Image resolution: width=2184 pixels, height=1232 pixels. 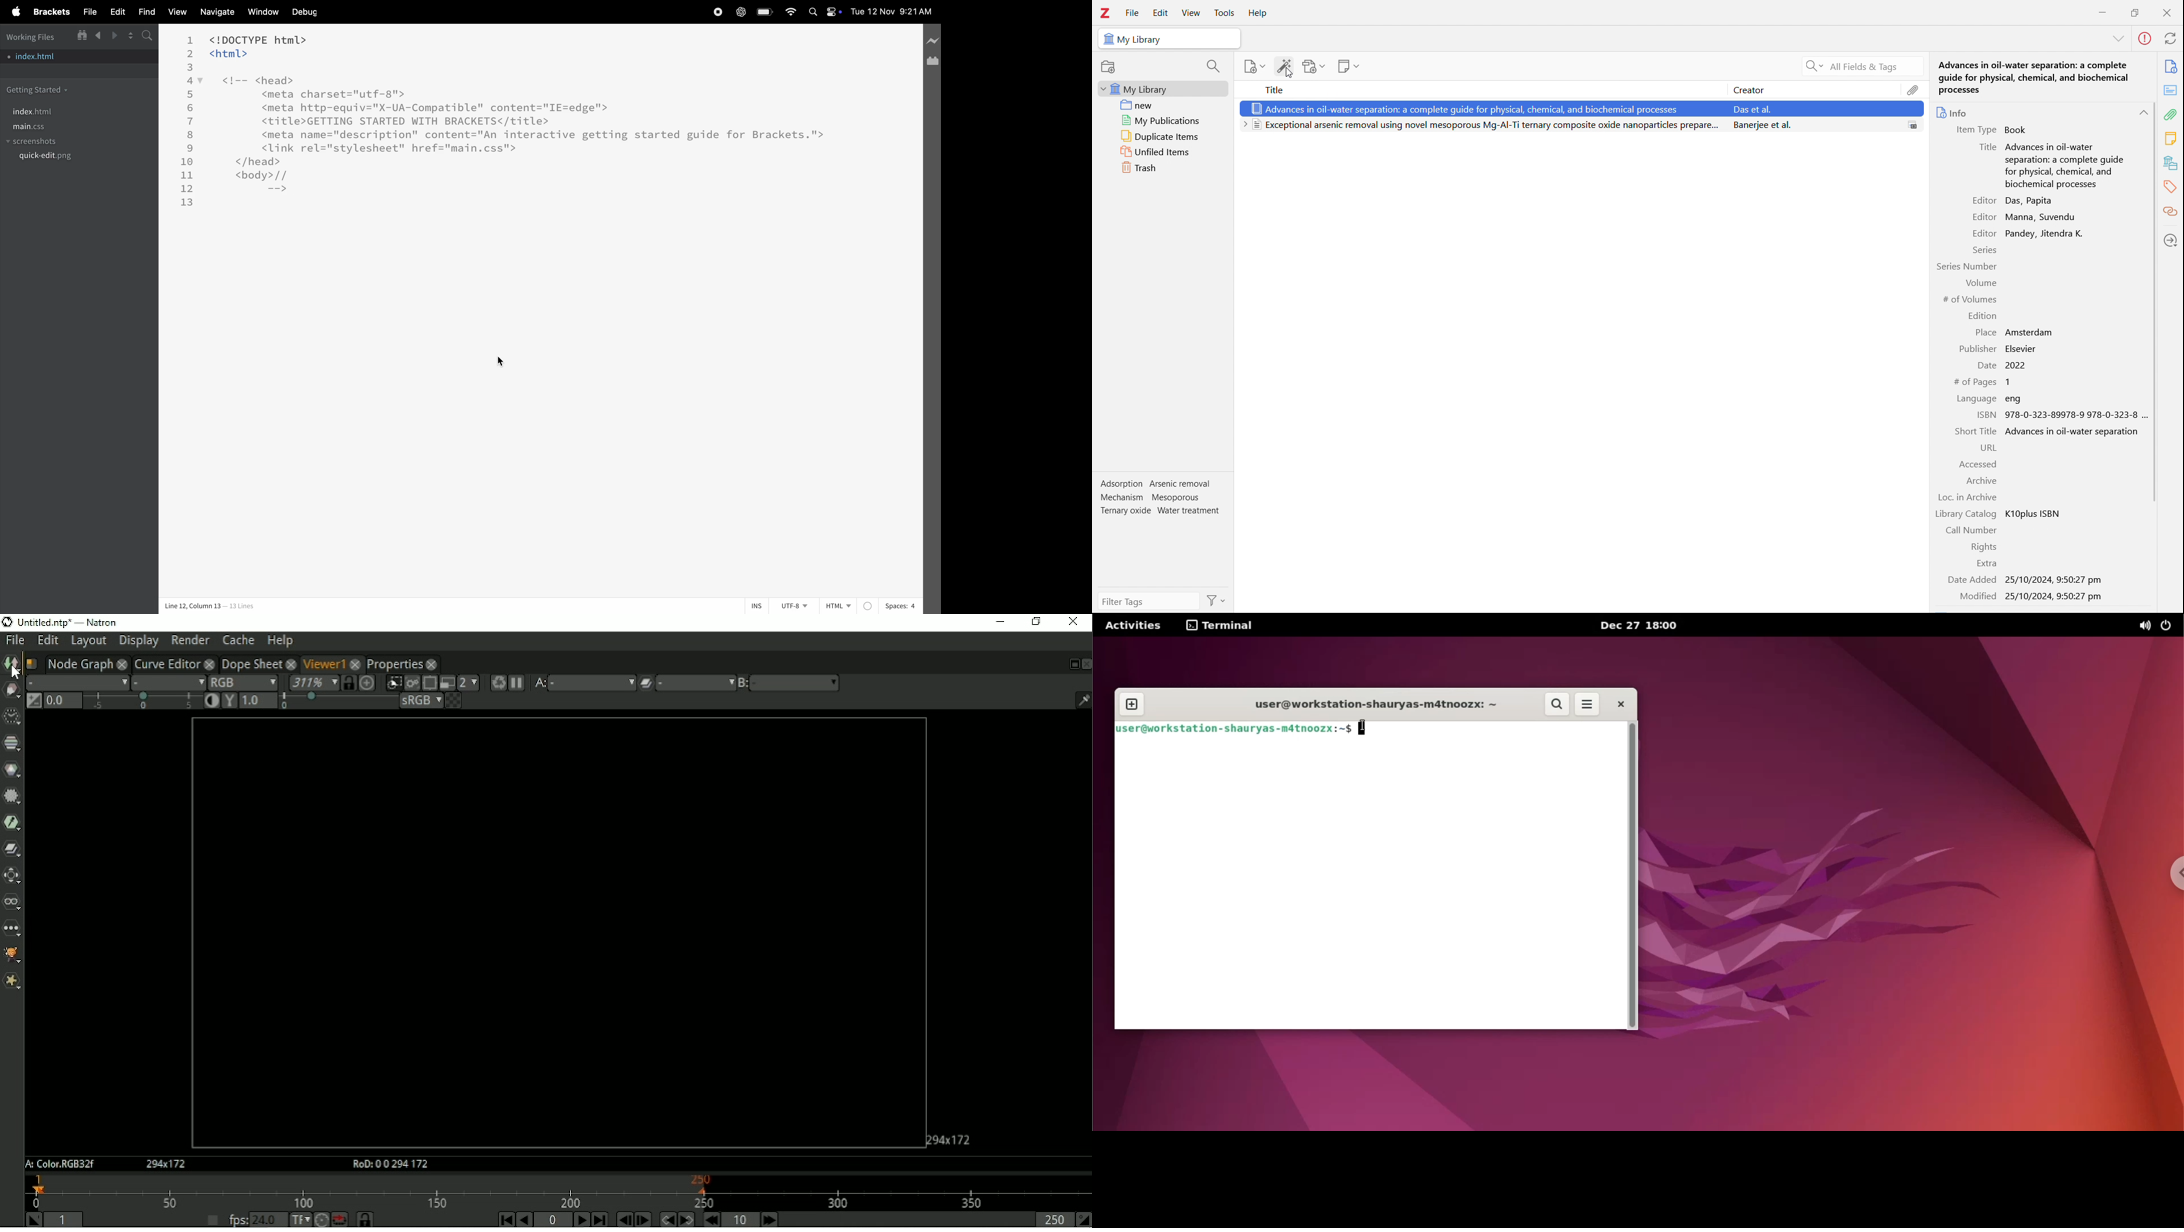 I want to click on working files, so click(x=35, y=36).